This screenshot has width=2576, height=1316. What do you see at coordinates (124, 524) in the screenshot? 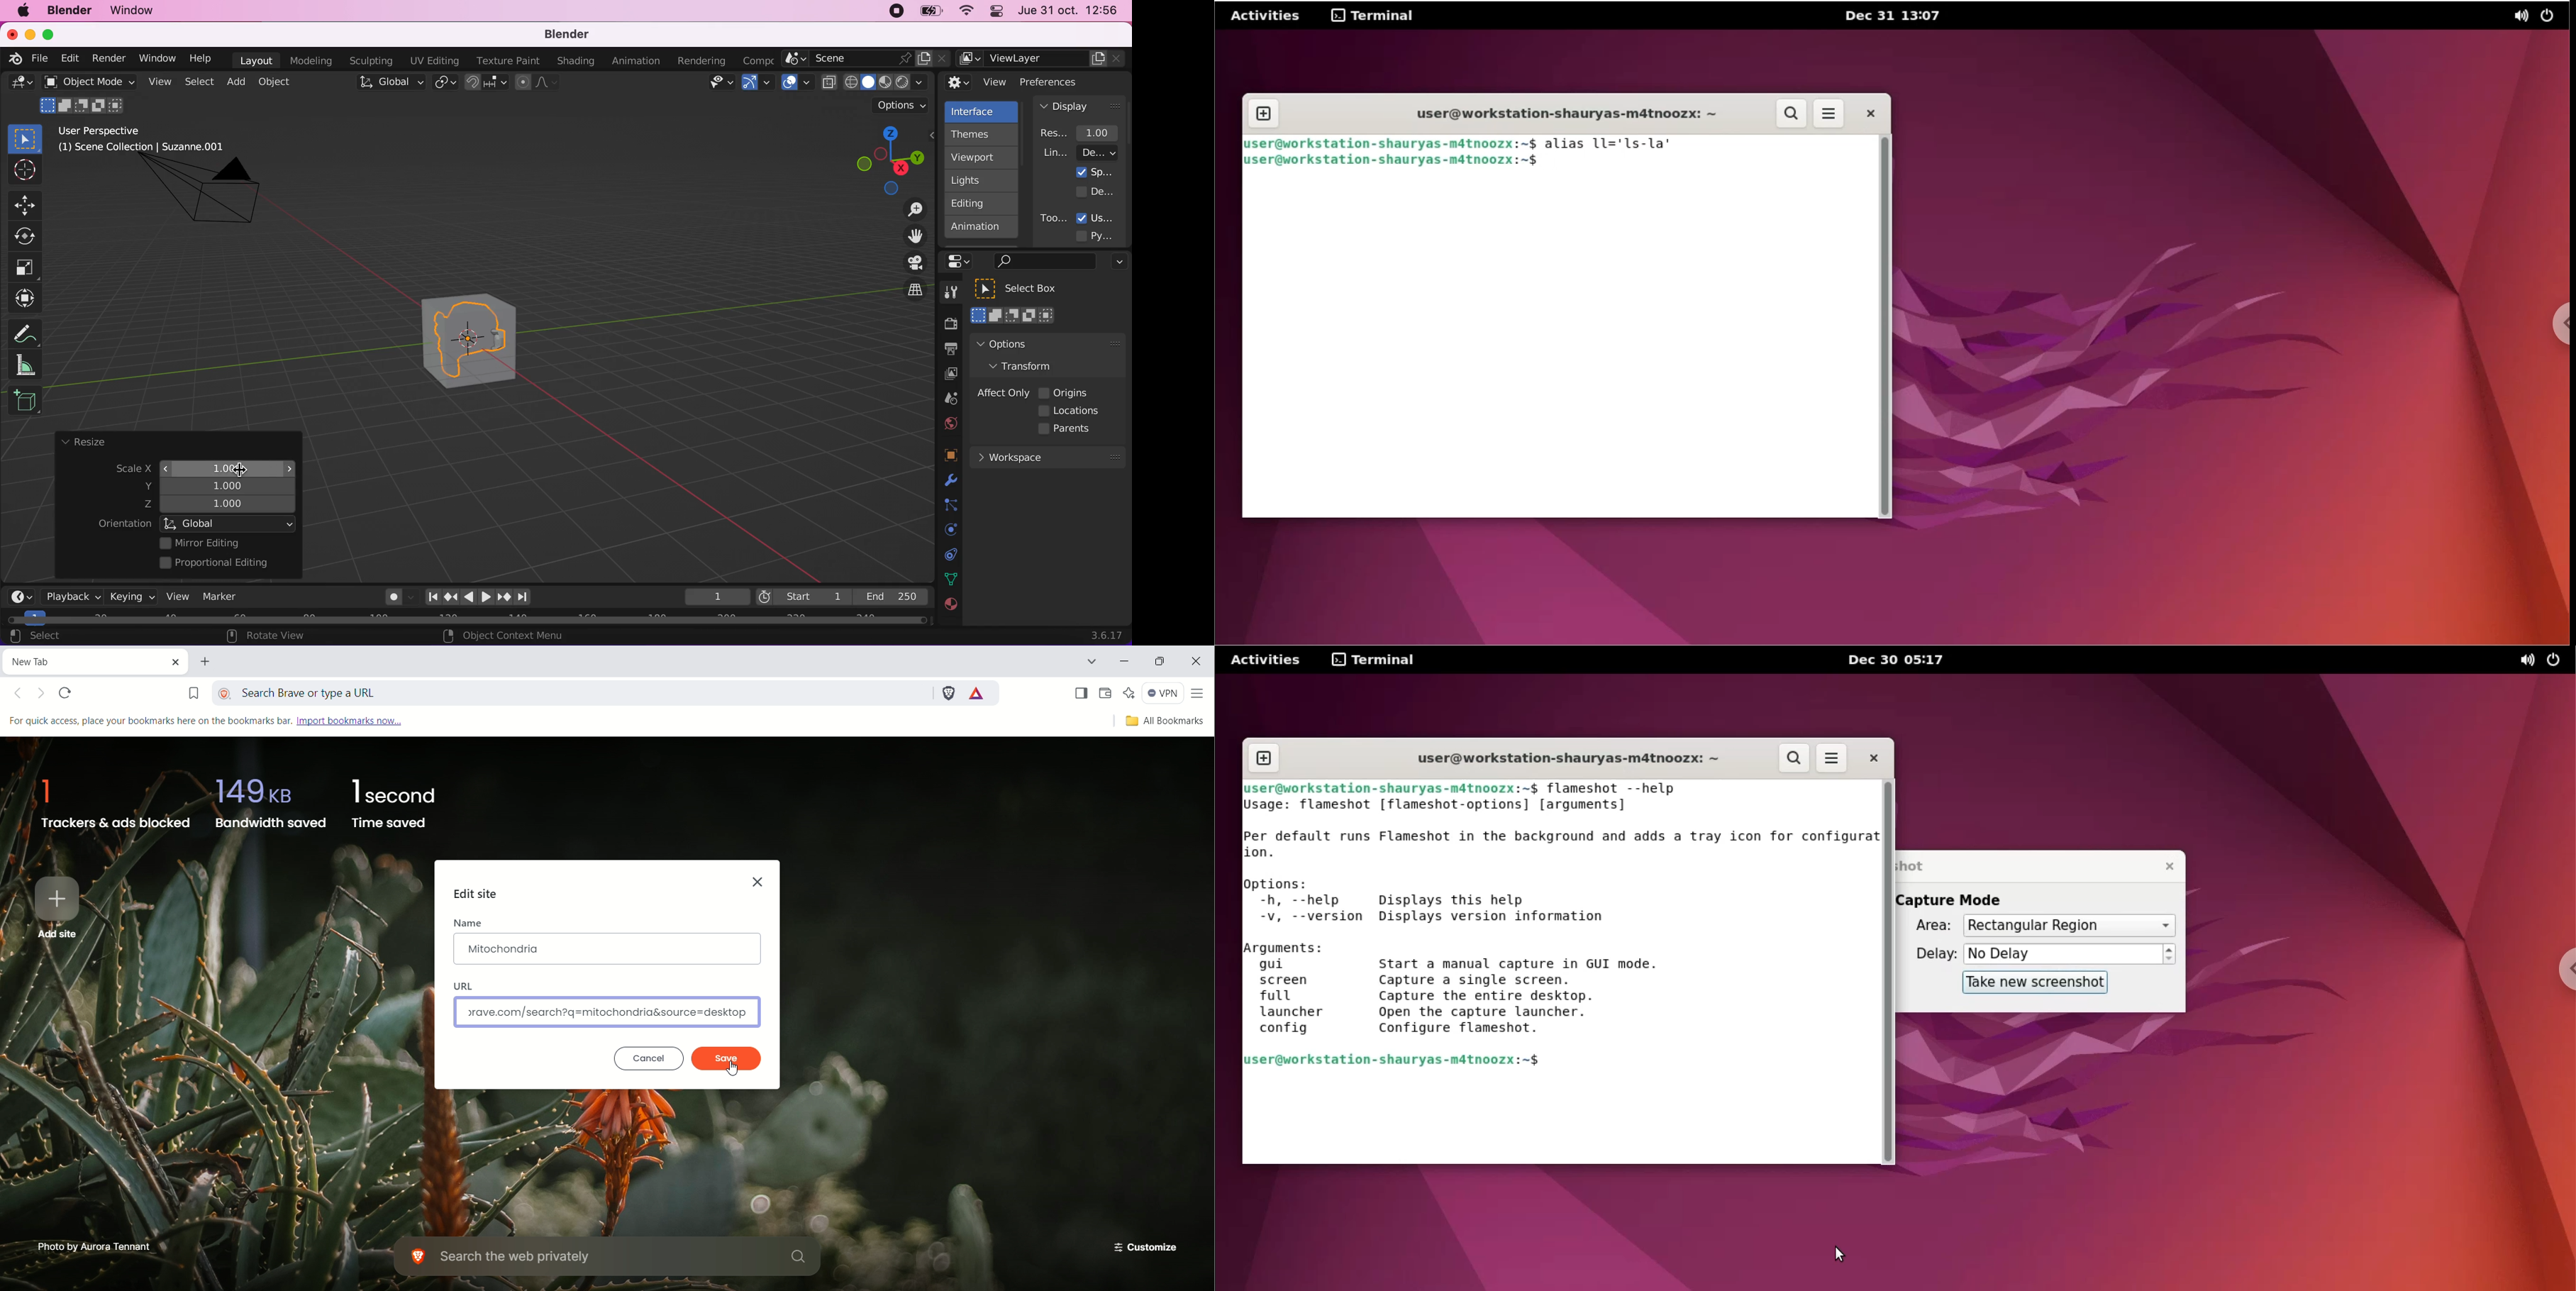
I see `orientation` at bounding box center [124, 524].